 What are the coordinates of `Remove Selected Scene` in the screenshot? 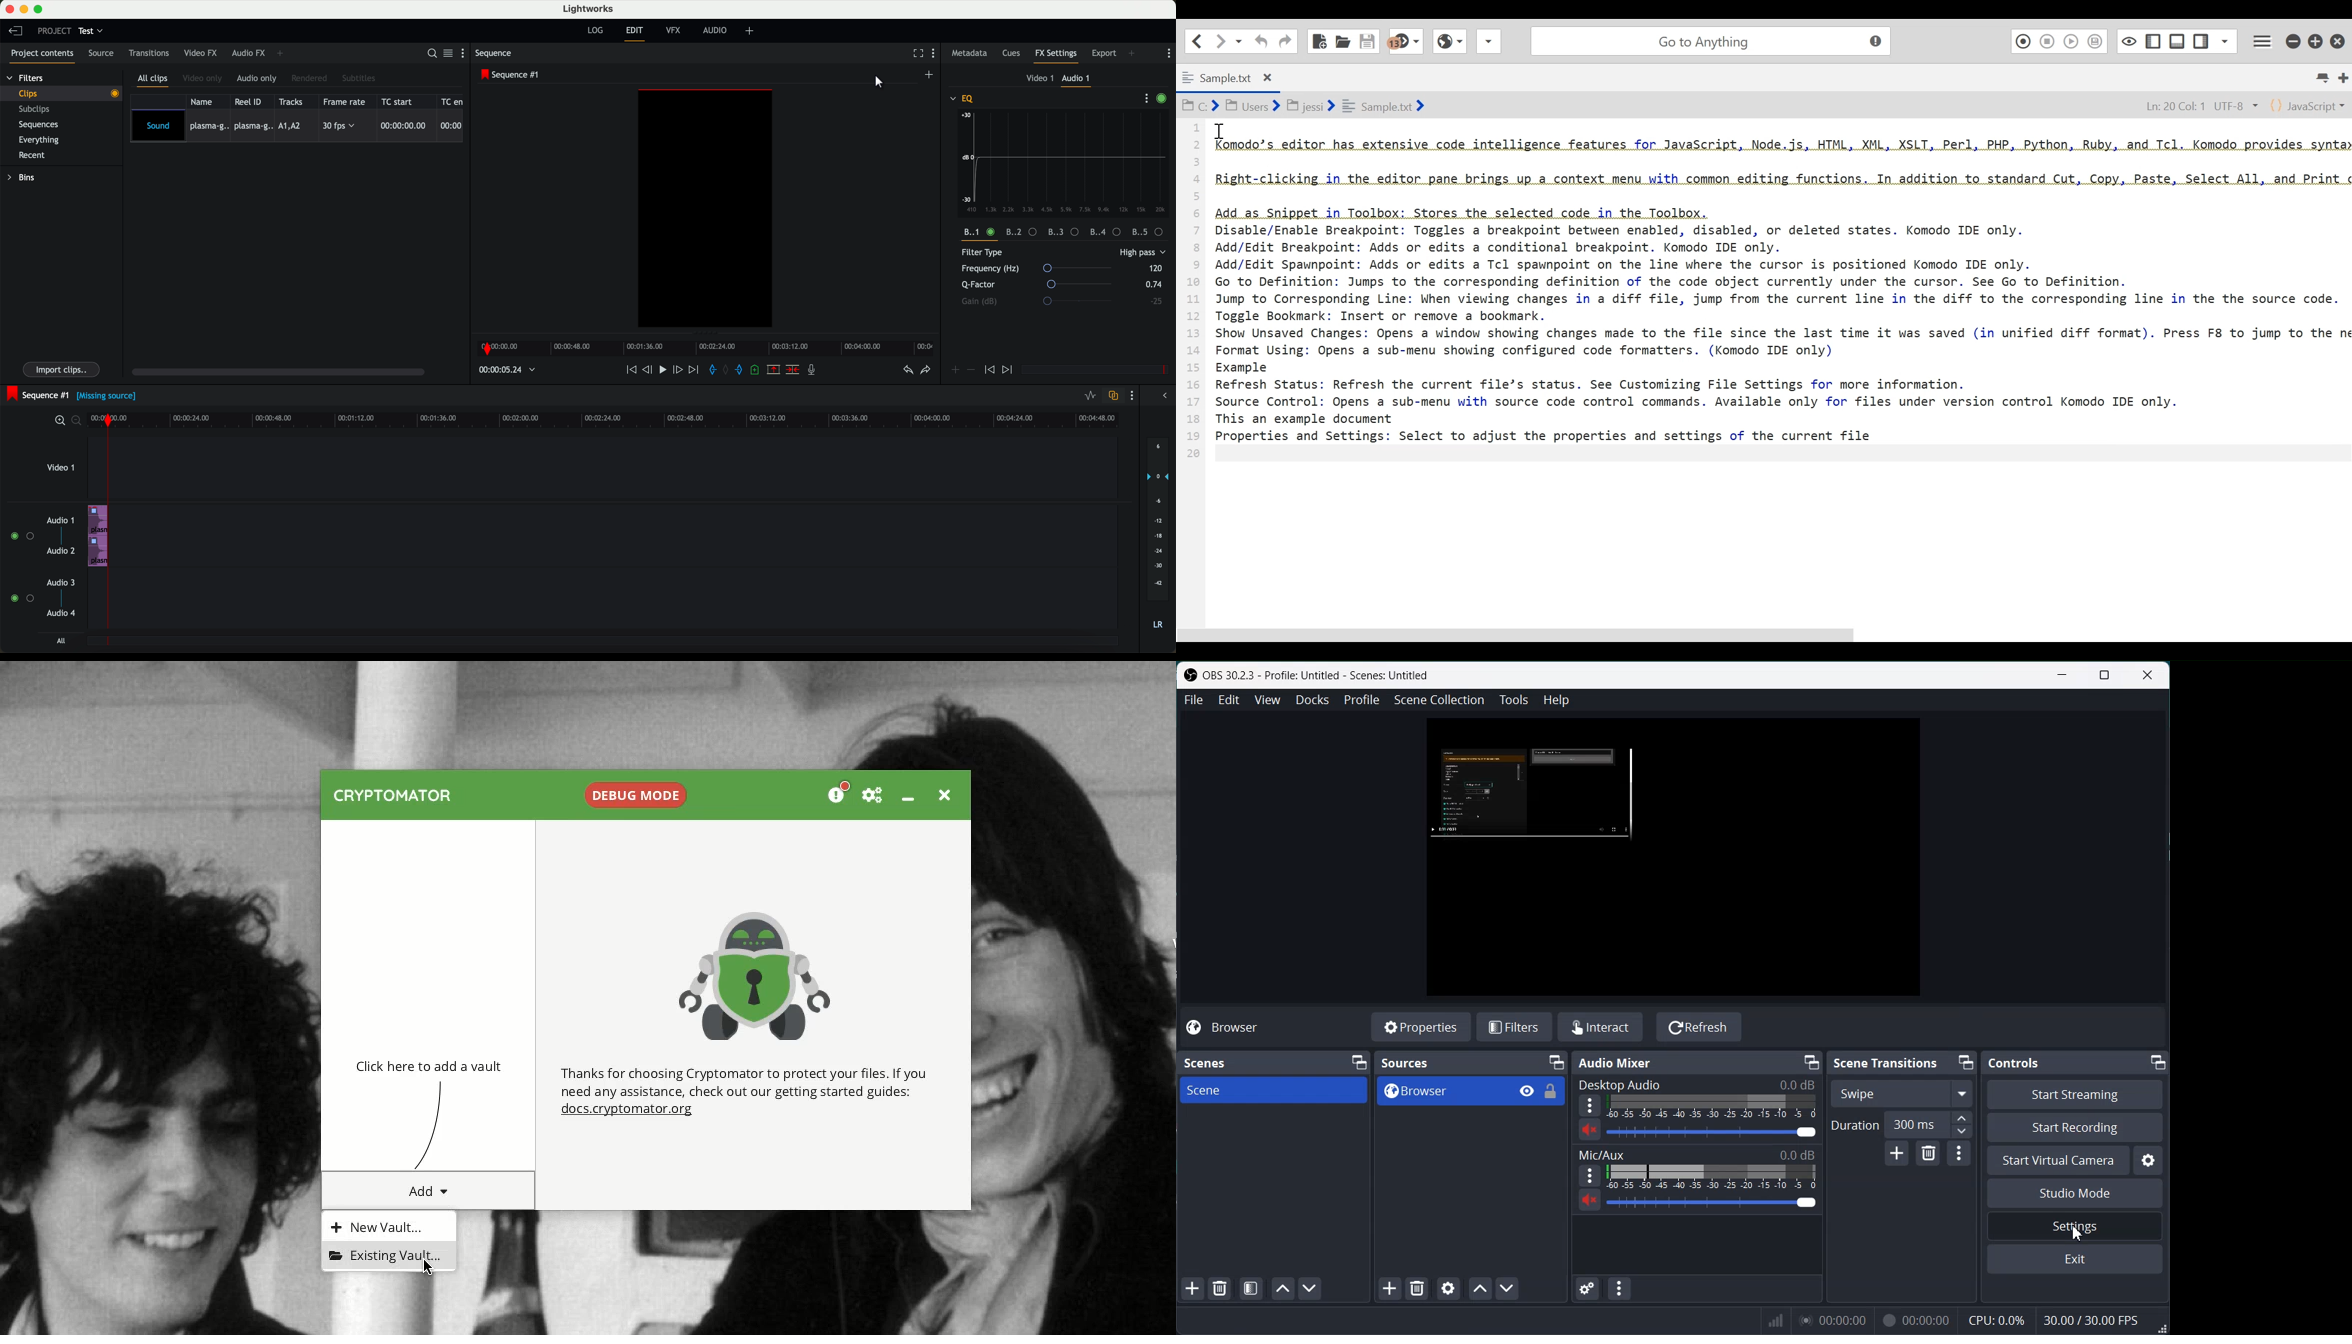 It's located at (1220, 1289).